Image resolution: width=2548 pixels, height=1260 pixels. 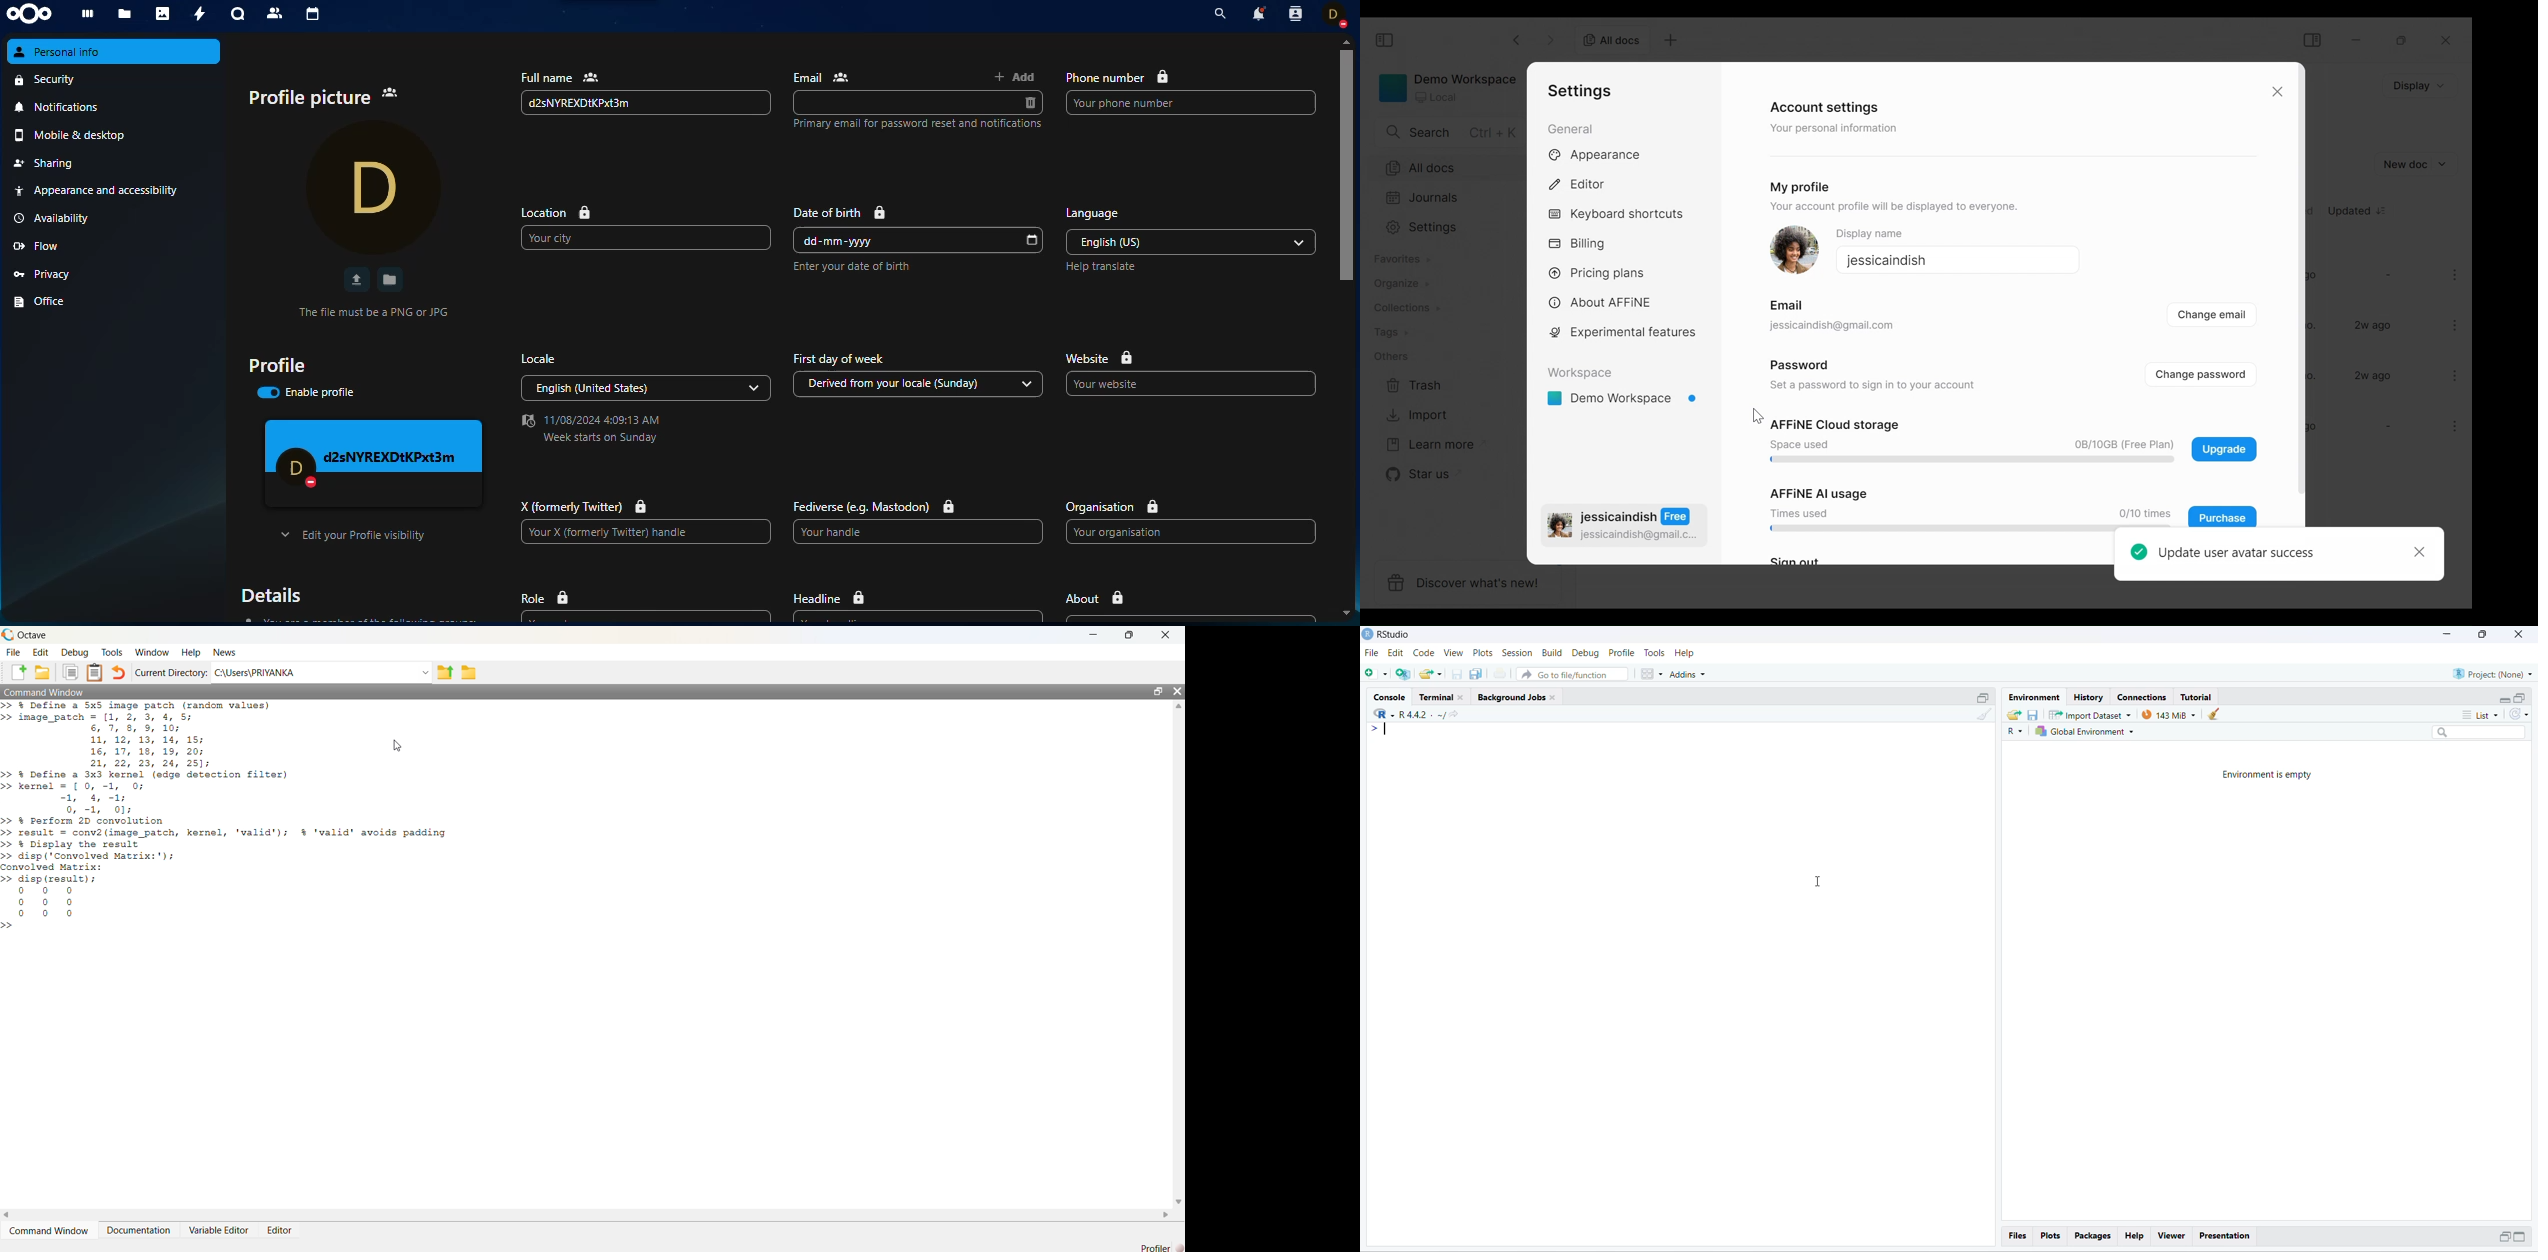 What do you see at coordinates (1587, 653) in the screenshot?
I see `debug` at bounding box center [1587, 653].